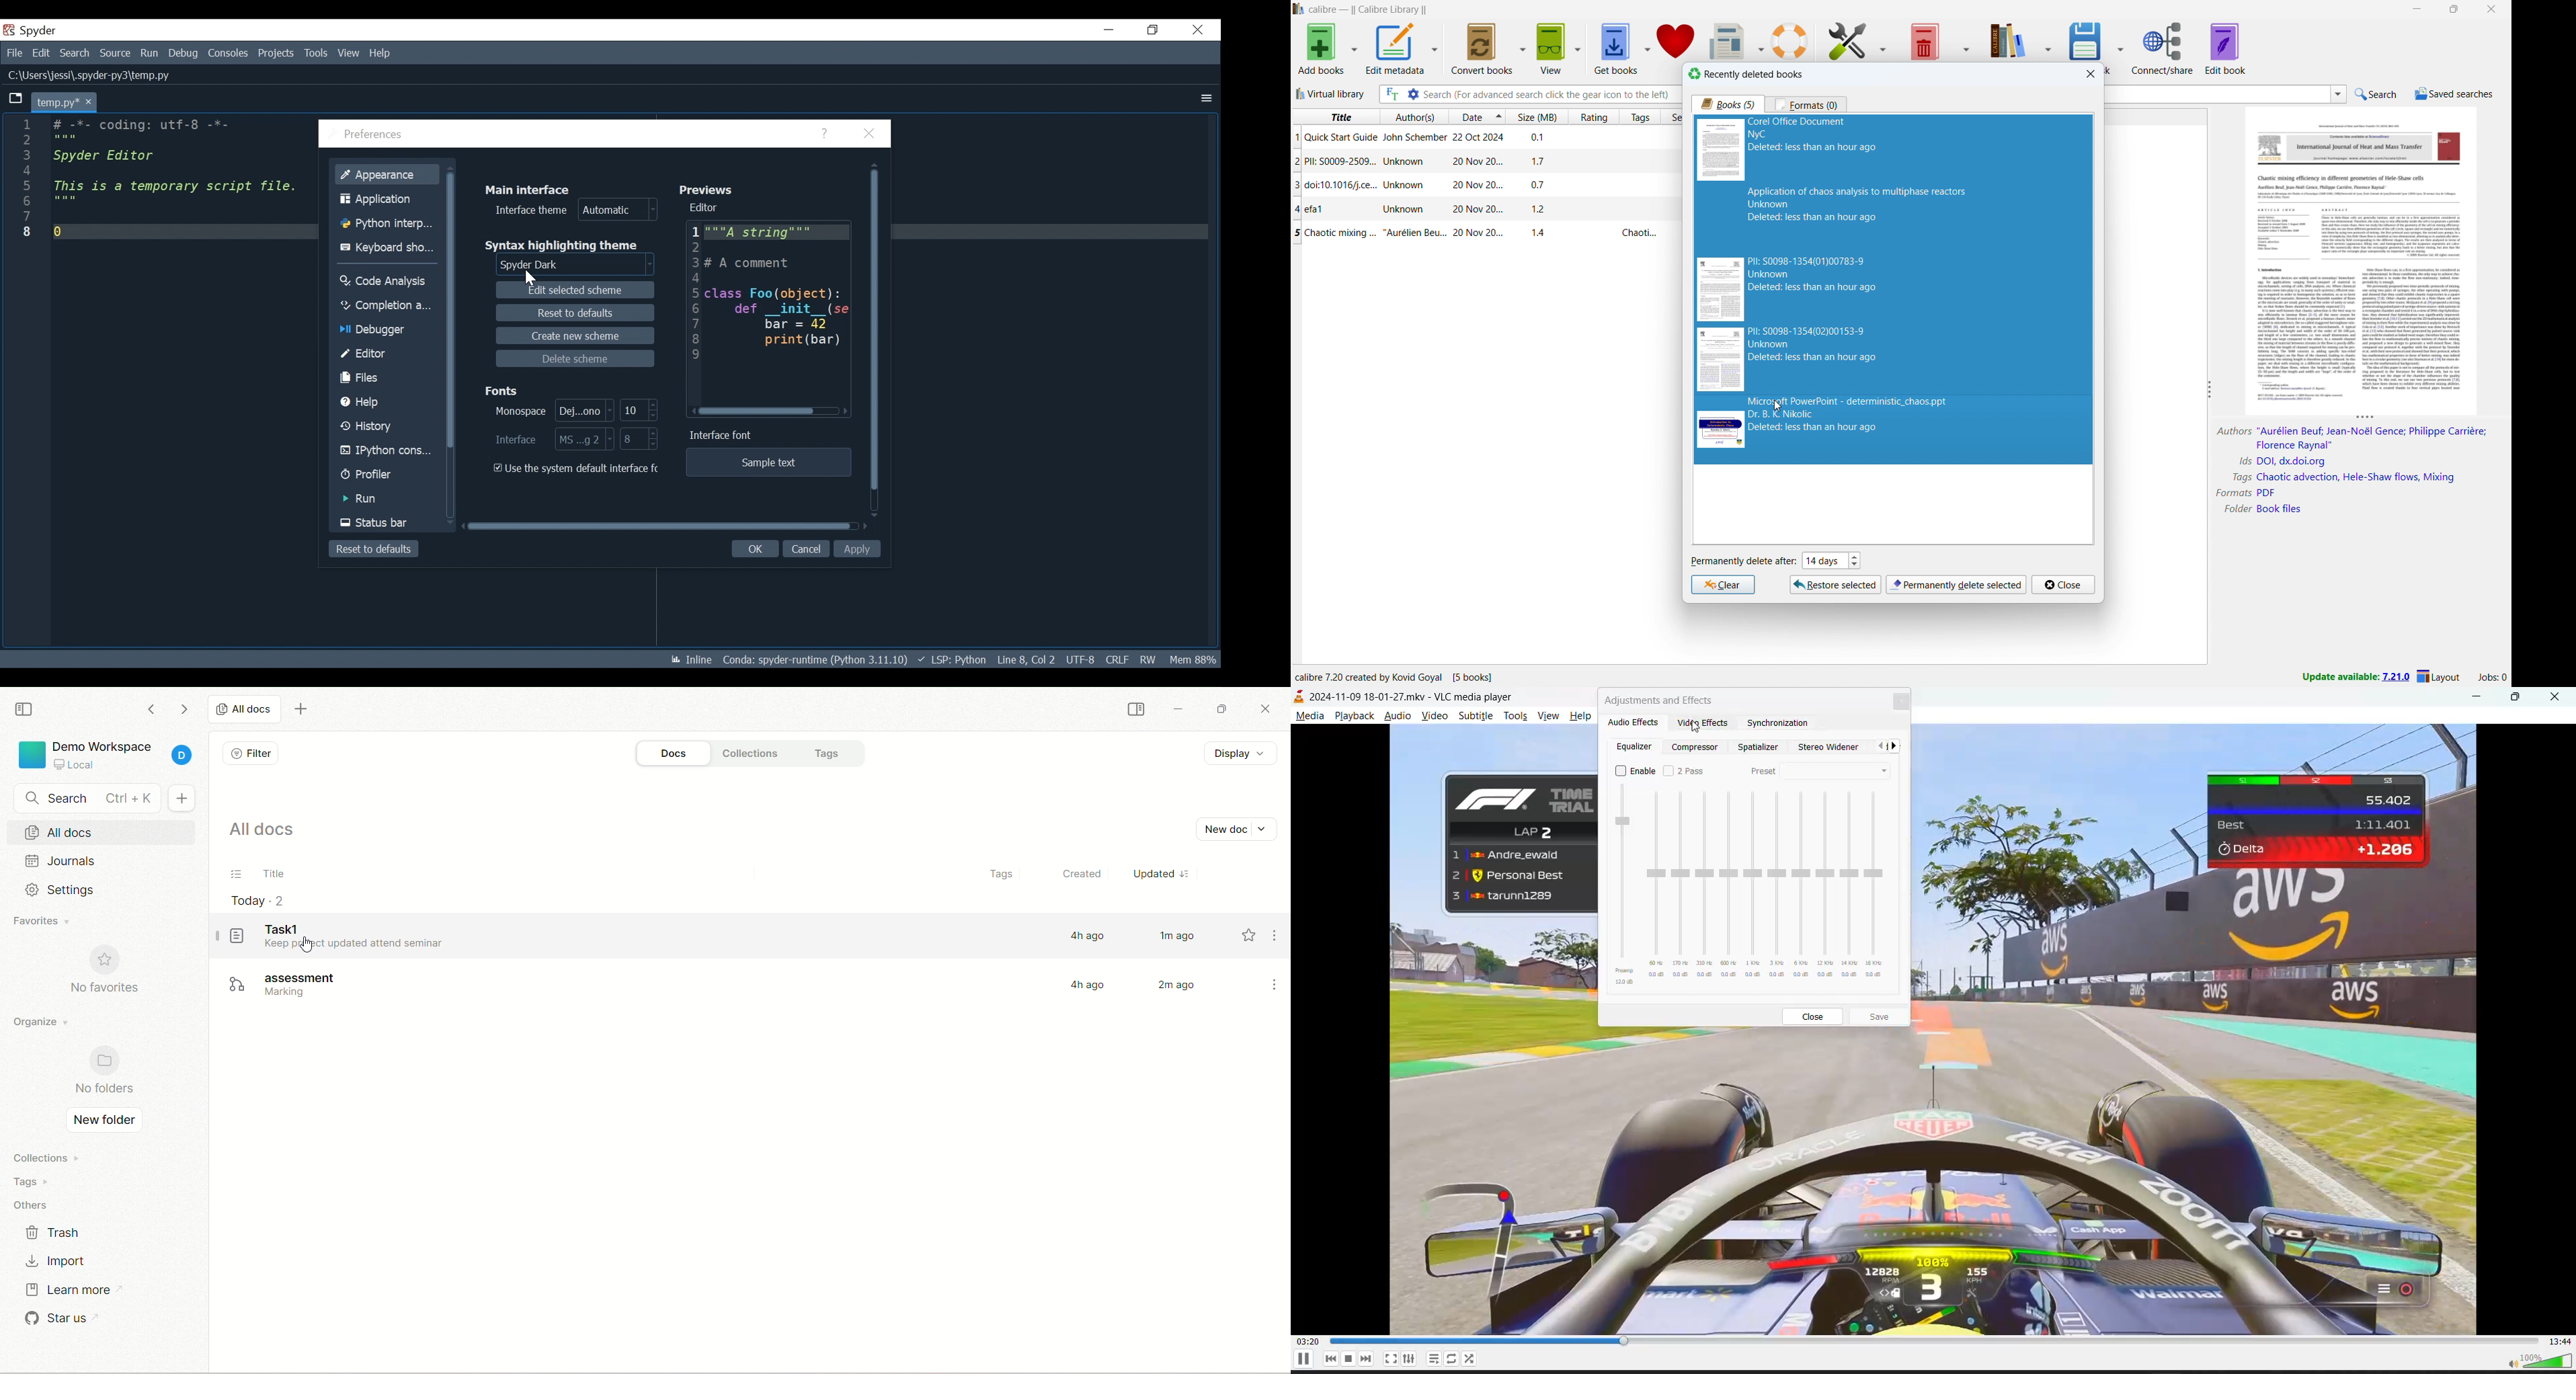  Describe the element at coordinates (50, 1157) in the screenshot. I see `collections` at that location.